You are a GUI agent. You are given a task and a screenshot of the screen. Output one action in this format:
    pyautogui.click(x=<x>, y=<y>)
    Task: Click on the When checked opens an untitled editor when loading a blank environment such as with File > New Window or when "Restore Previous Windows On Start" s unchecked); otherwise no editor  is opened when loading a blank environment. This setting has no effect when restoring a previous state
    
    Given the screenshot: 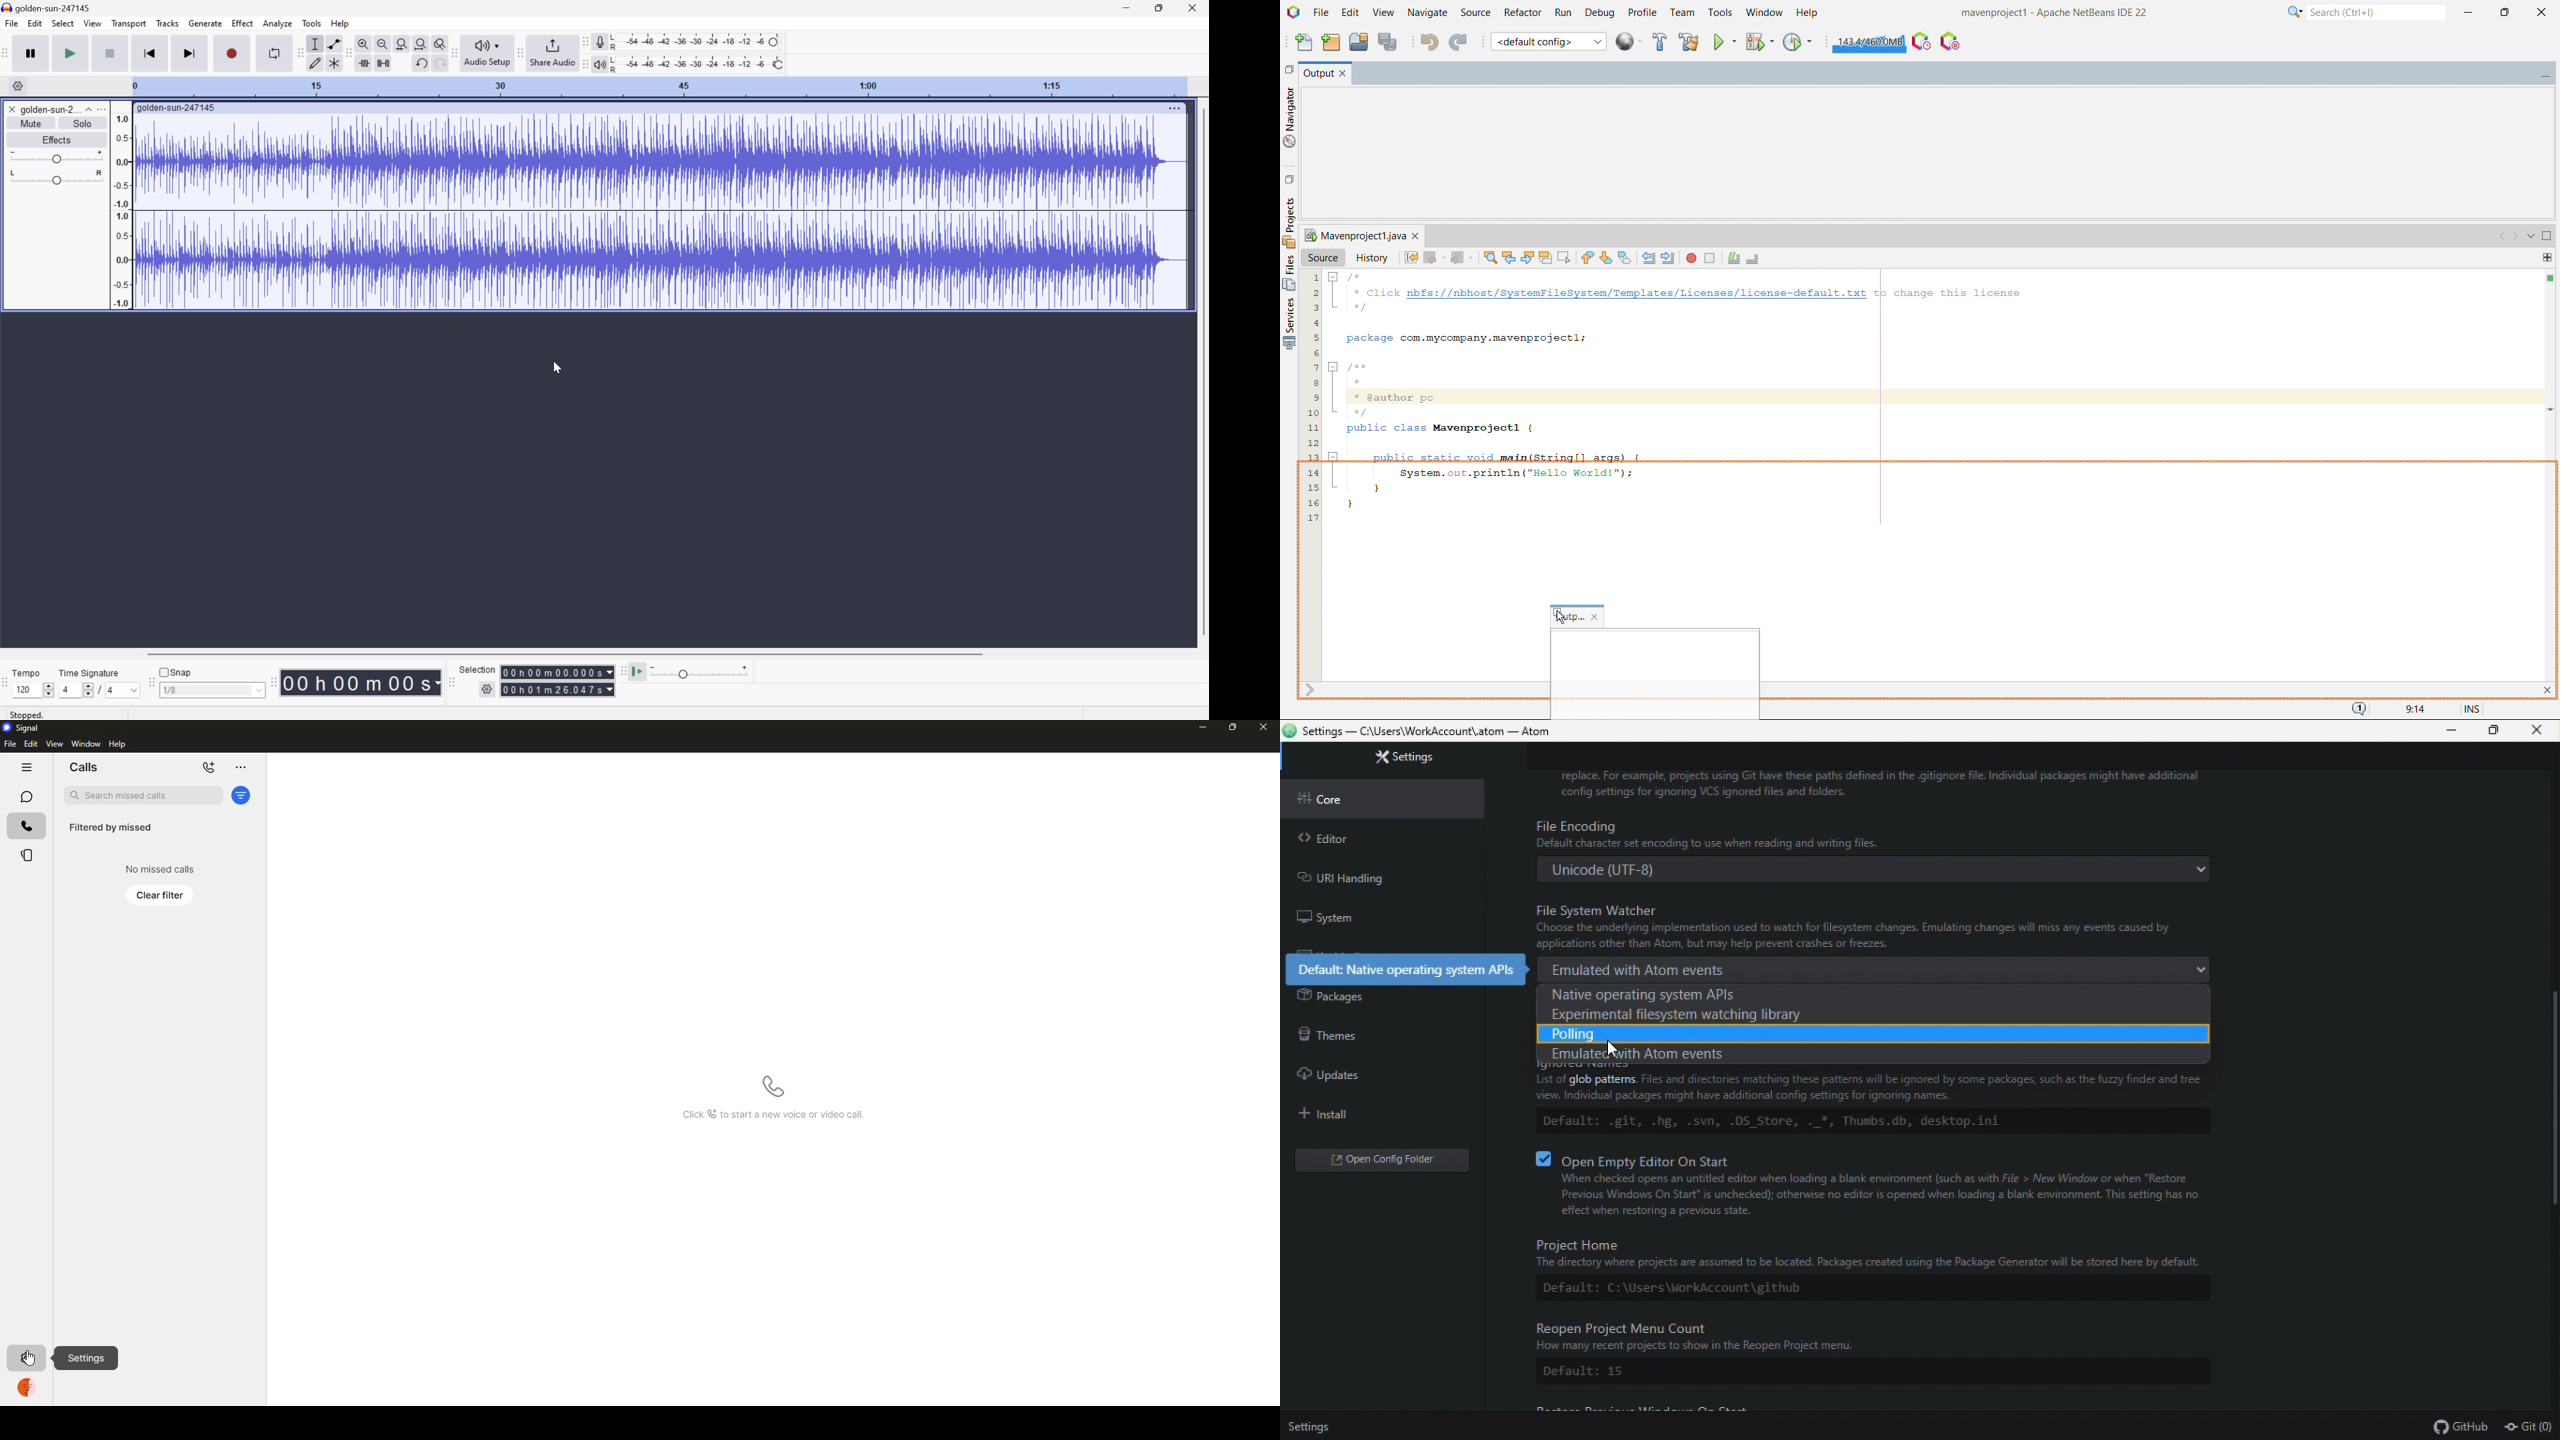 What is the action you would take?
    pyautogui.click(x=1891, y=1197)
    